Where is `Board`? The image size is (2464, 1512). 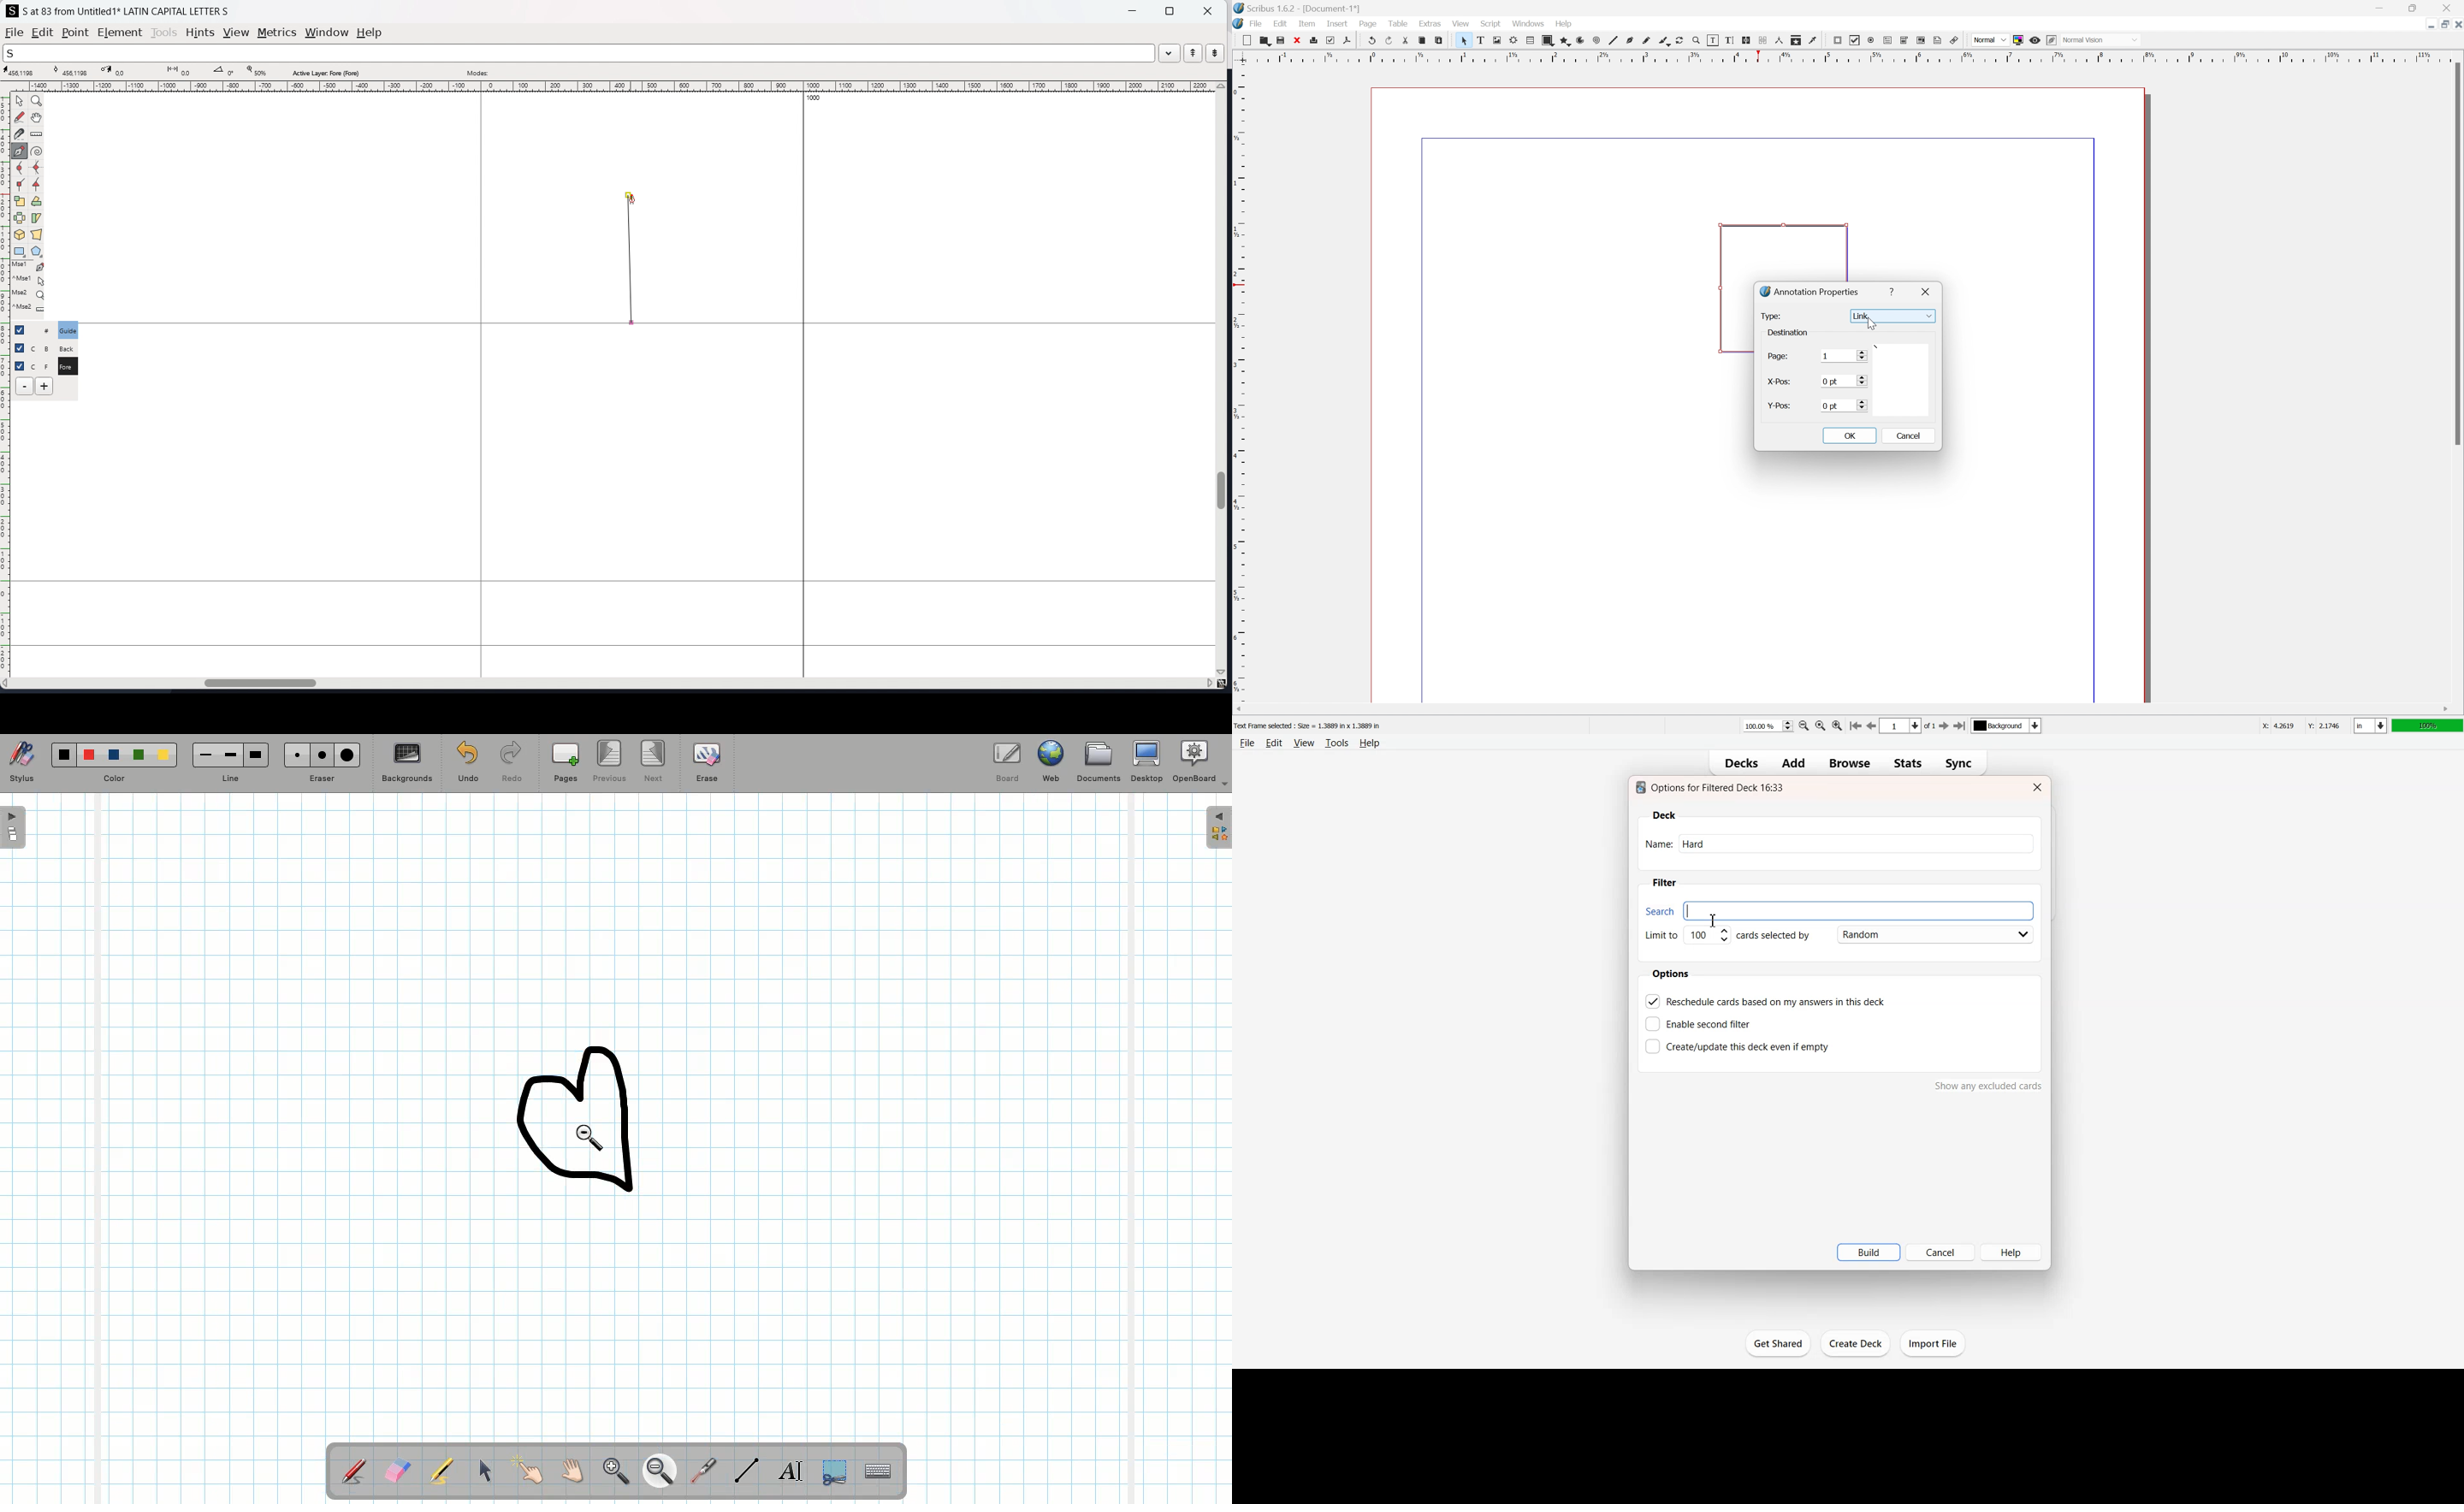 Board is located at coordinates (1010, 761).